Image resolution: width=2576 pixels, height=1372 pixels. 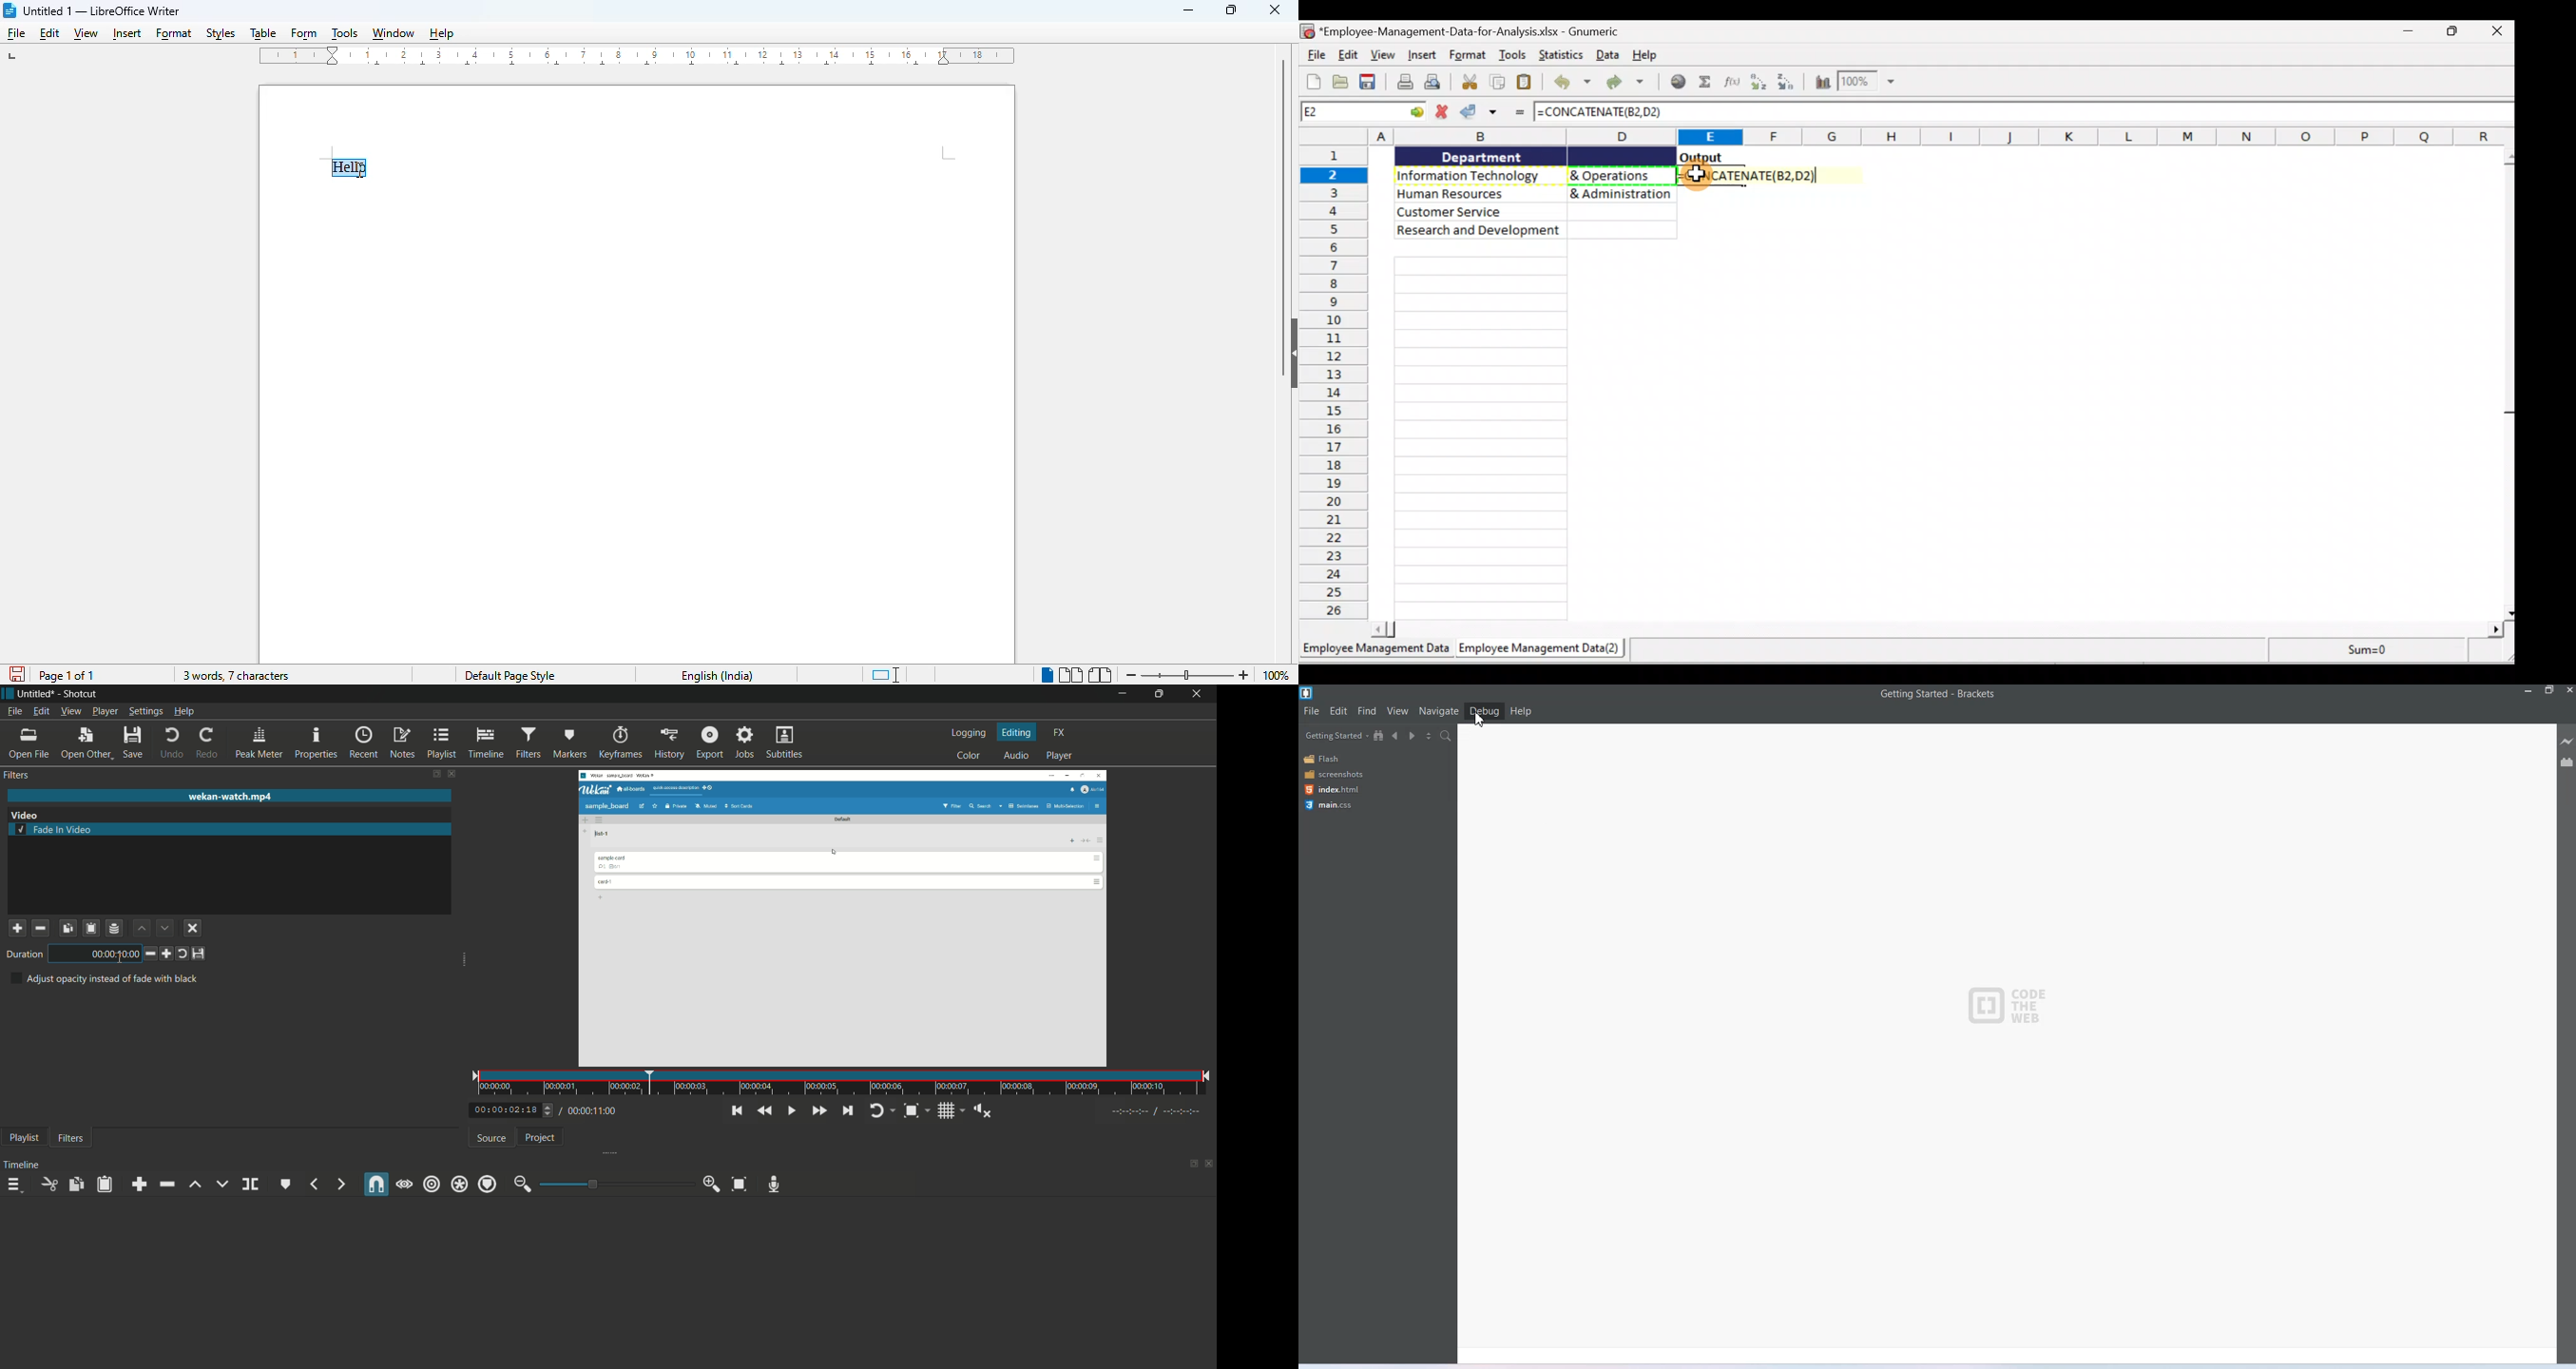 I want to click on filters, so click(x=71, y=1139).